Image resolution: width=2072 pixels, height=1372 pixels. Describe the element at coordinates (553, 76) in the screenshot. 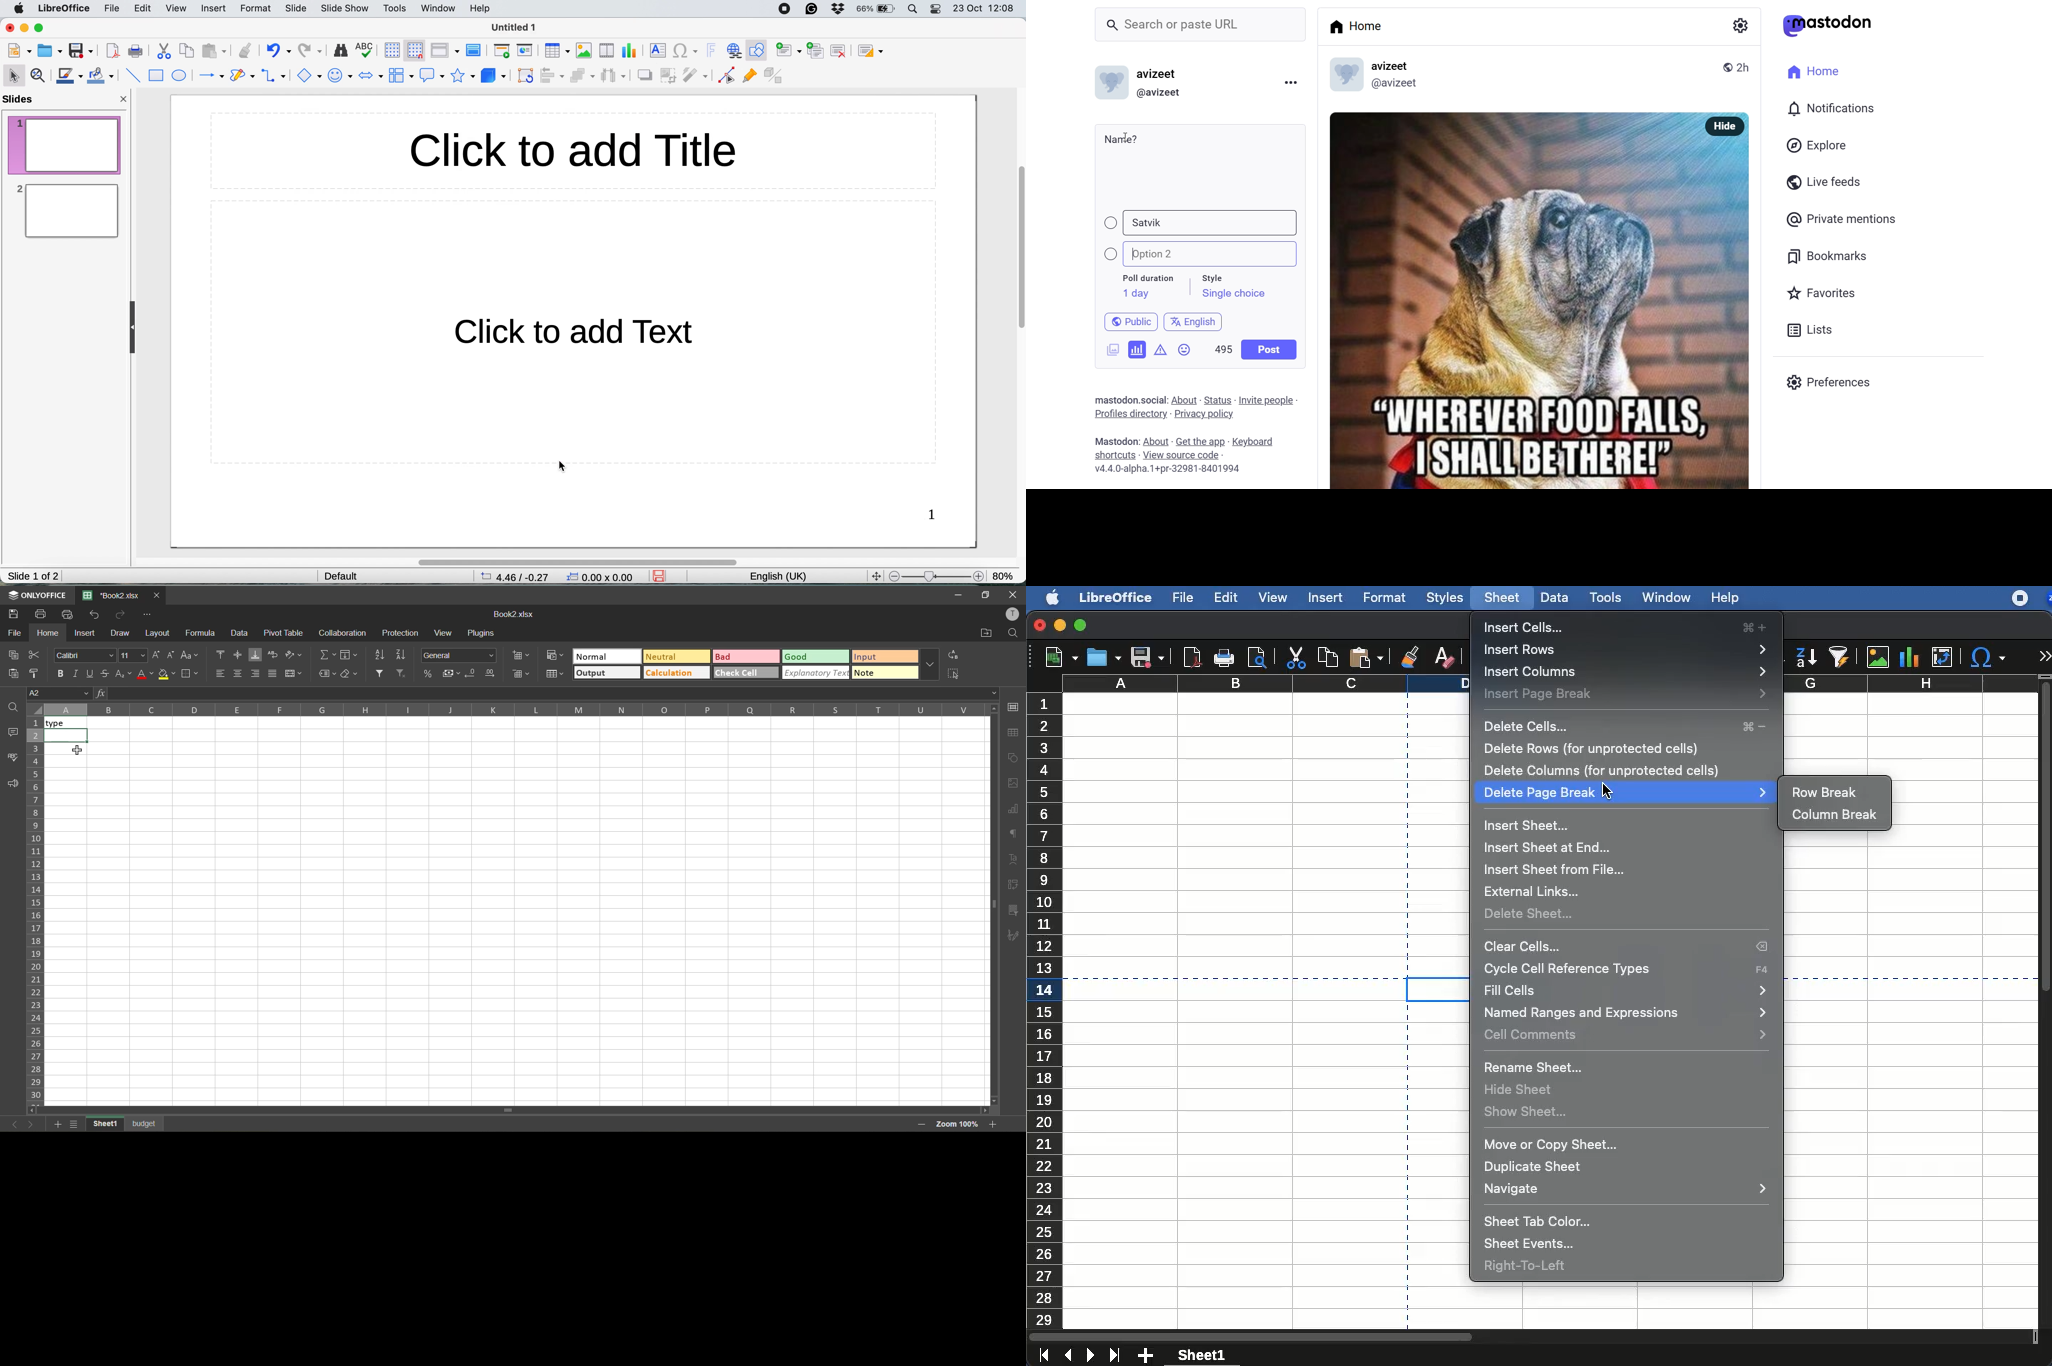

I see `align objects` at that location.